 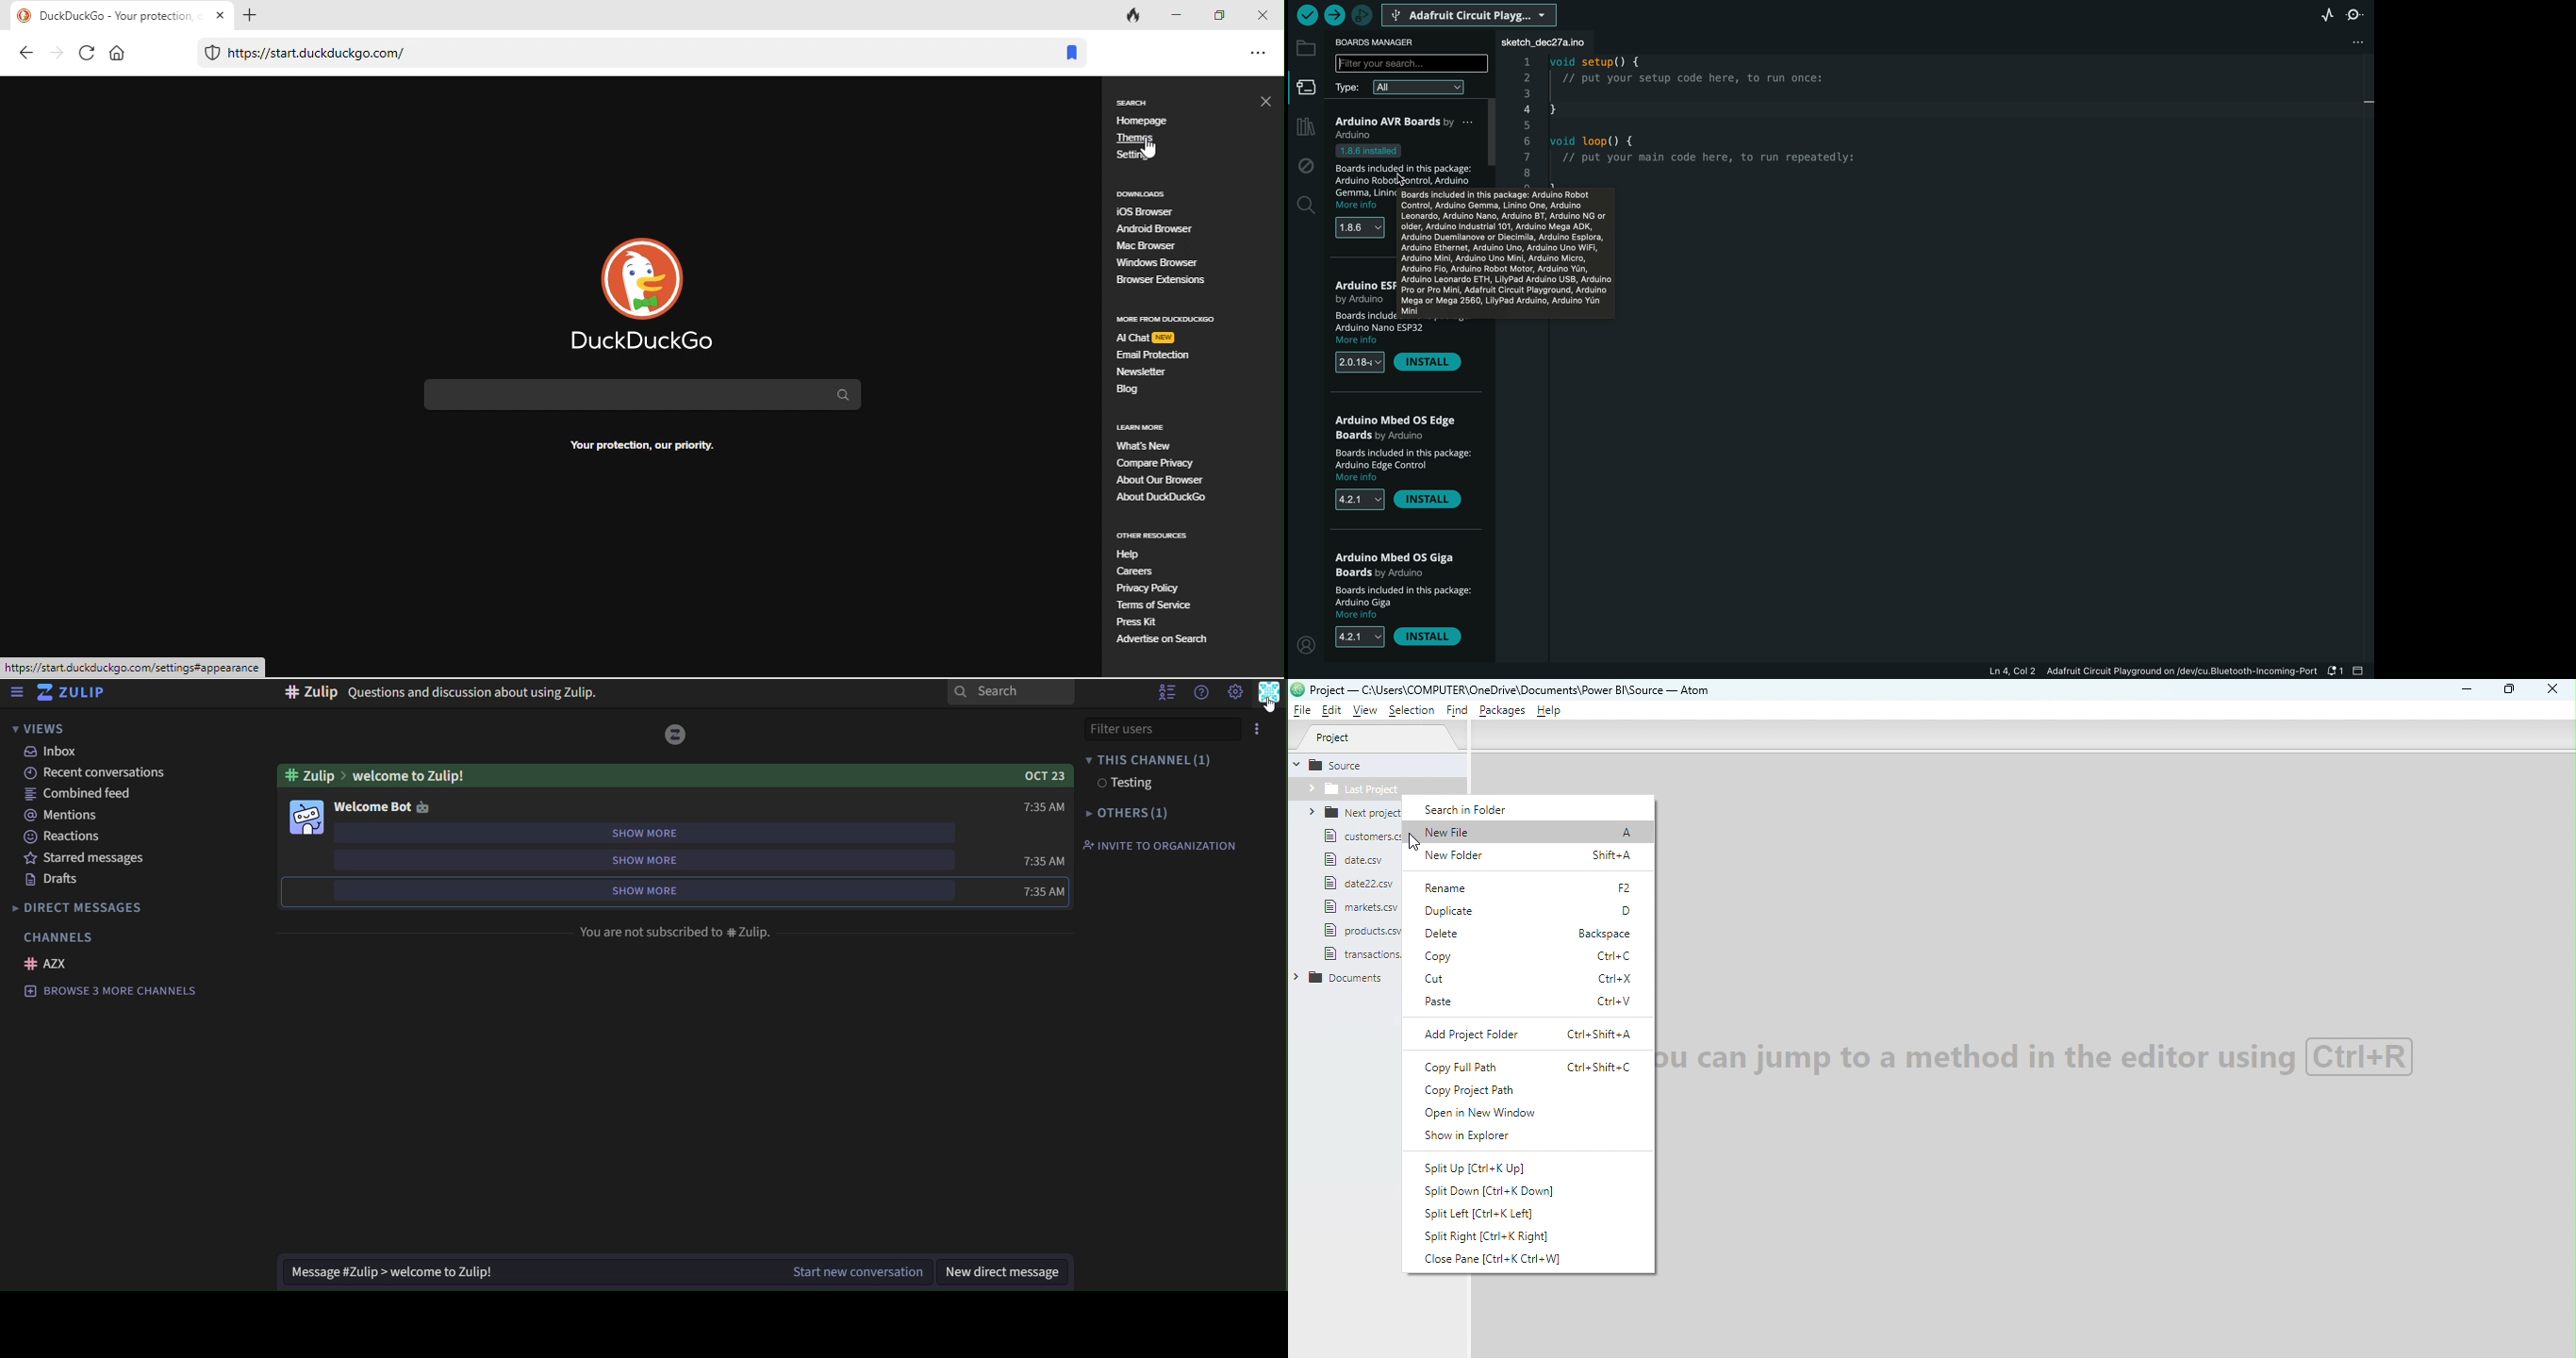 I want to click on close, so click(x=1266, y=15).